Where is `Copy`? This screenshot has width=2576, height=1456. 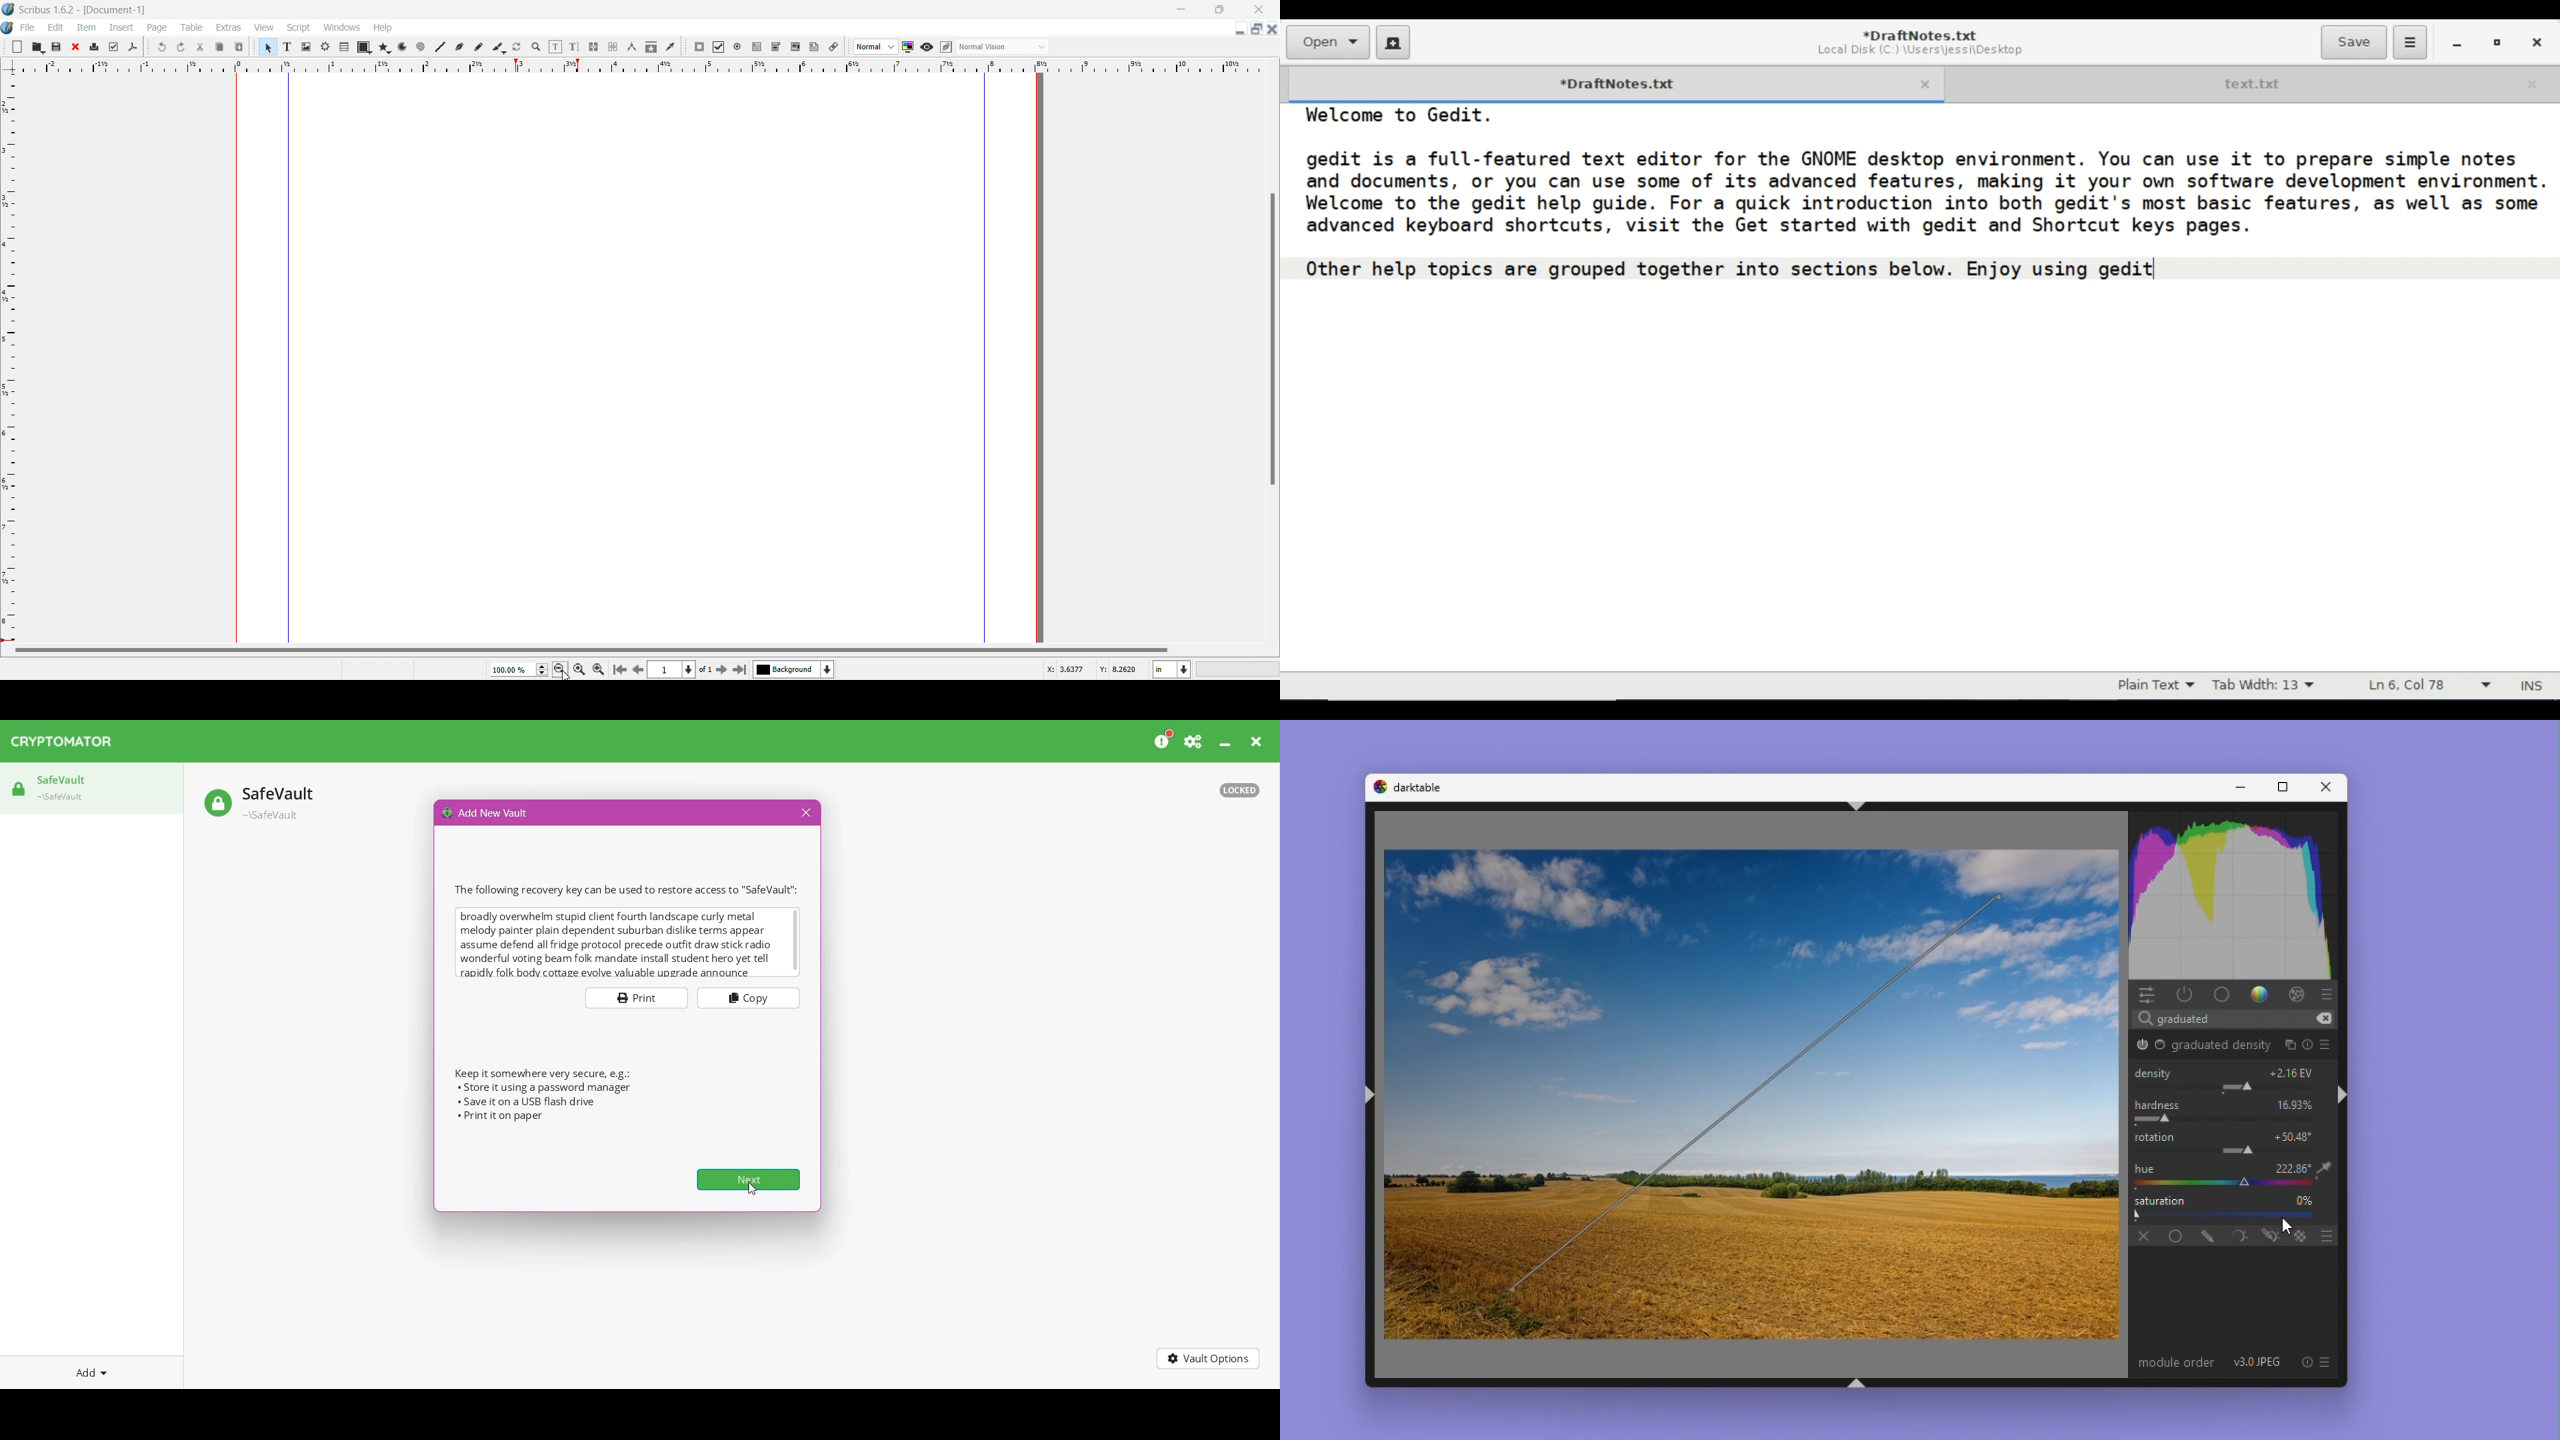
Copy is located at coordinates (219, 47).